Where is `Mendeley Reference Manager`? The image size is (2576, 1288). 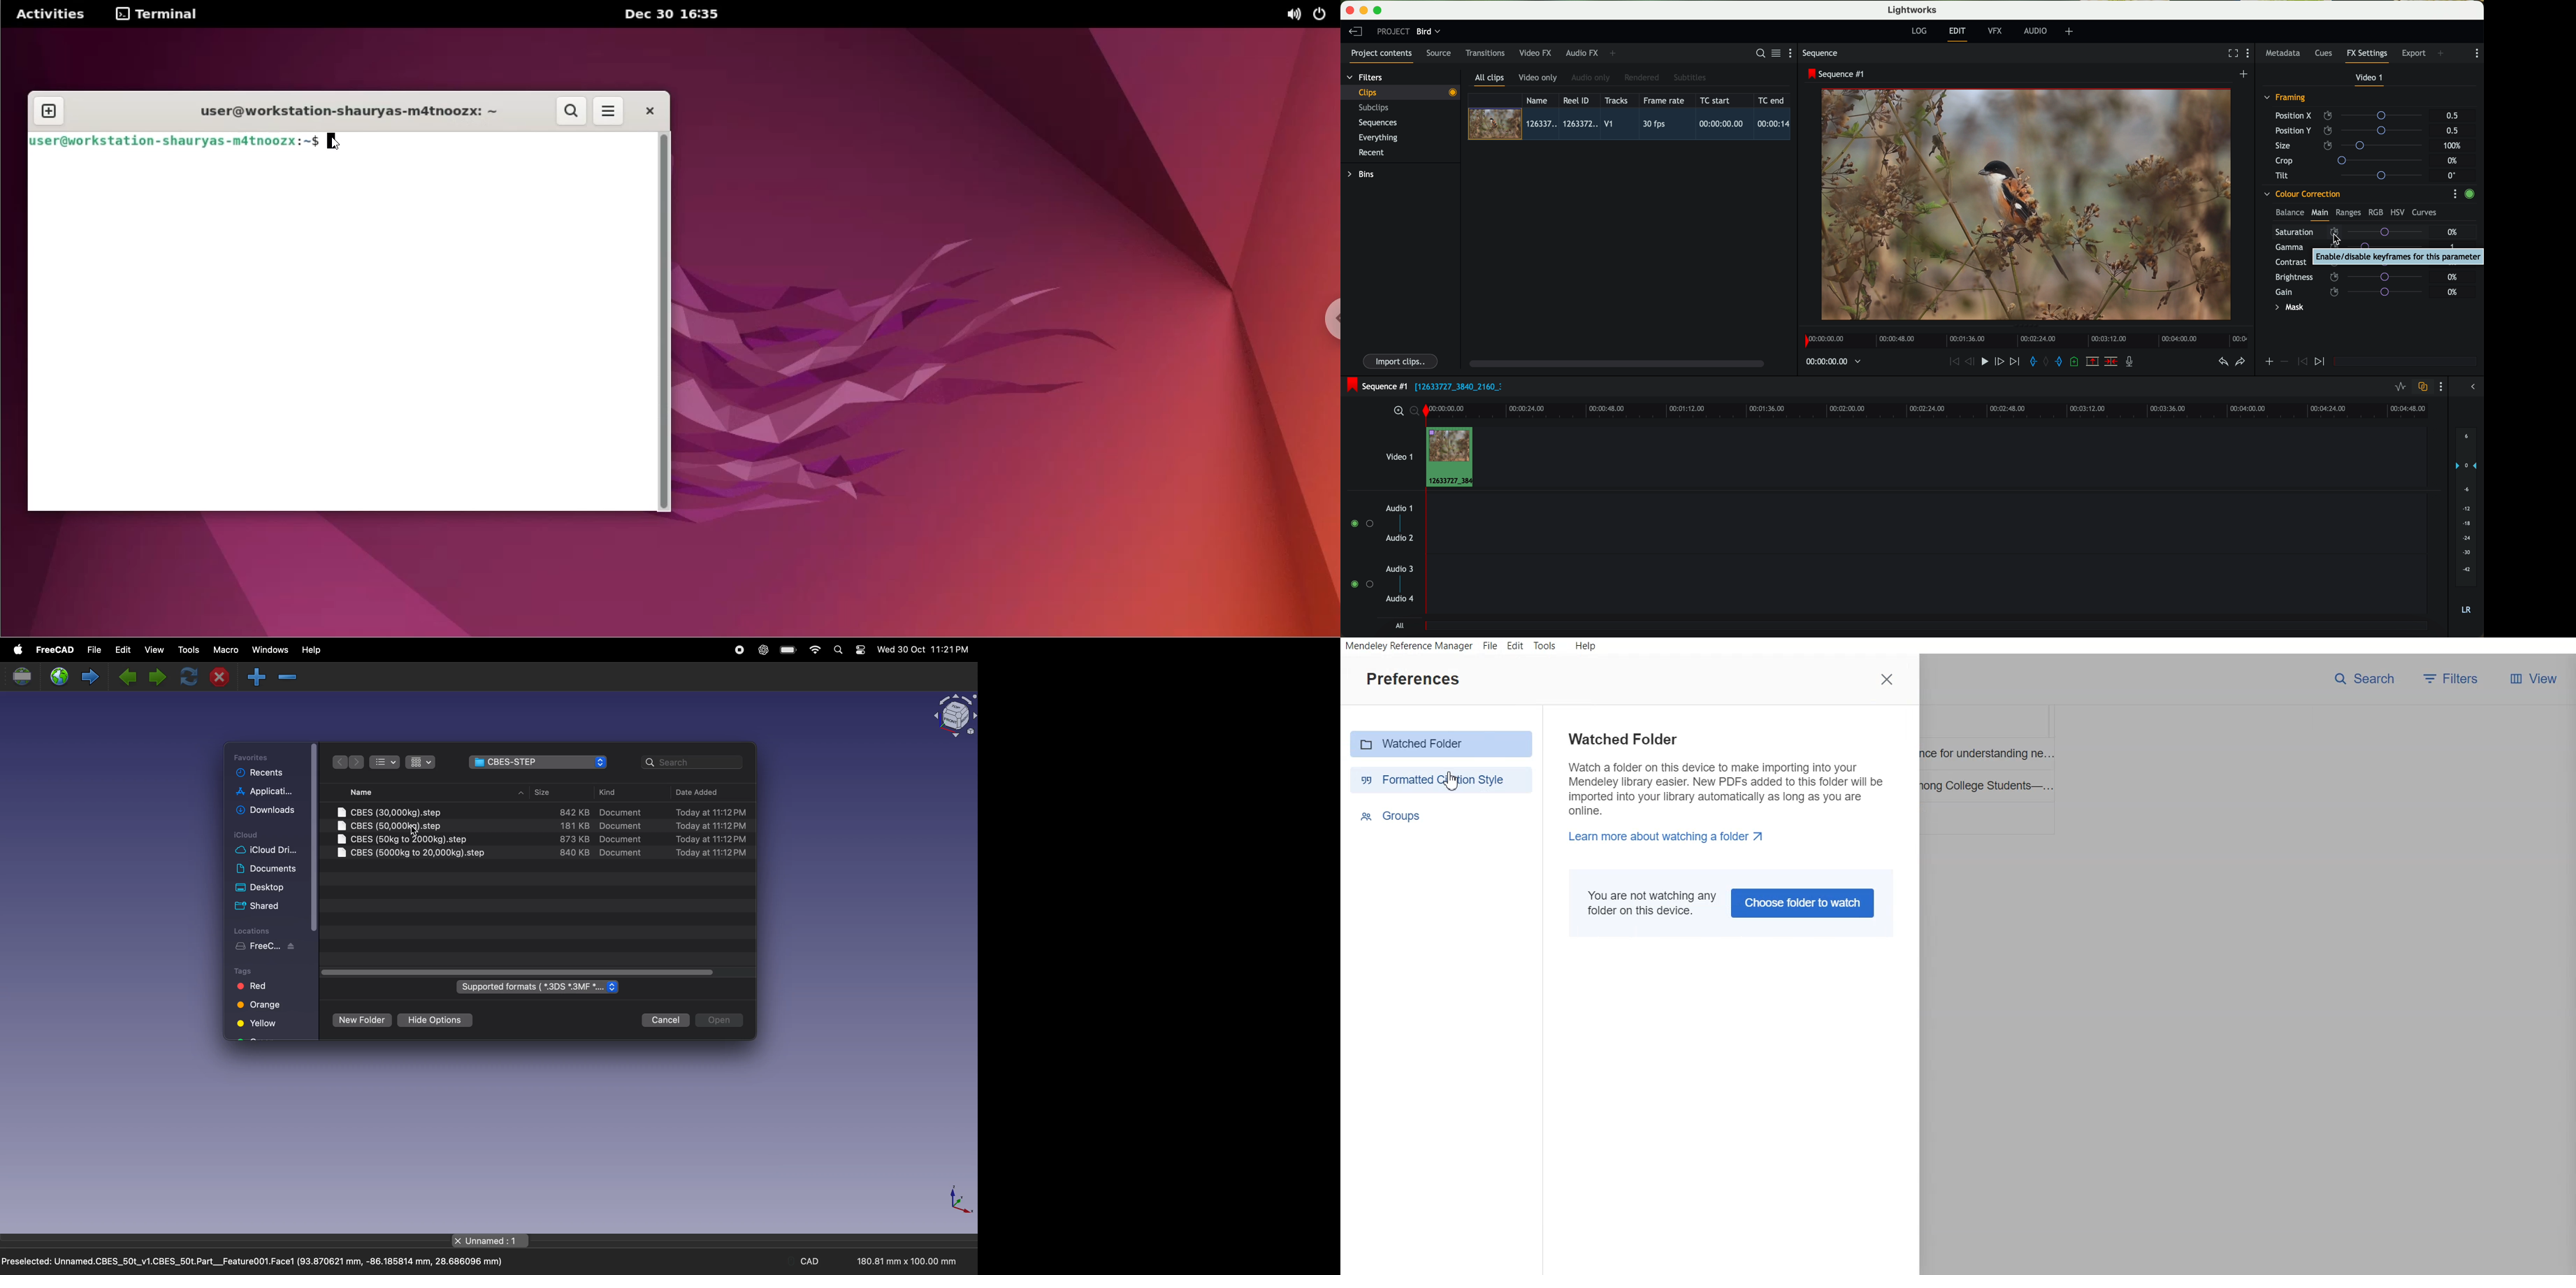
Mendeley Reference Manager is located at coordinates (1408, 647).